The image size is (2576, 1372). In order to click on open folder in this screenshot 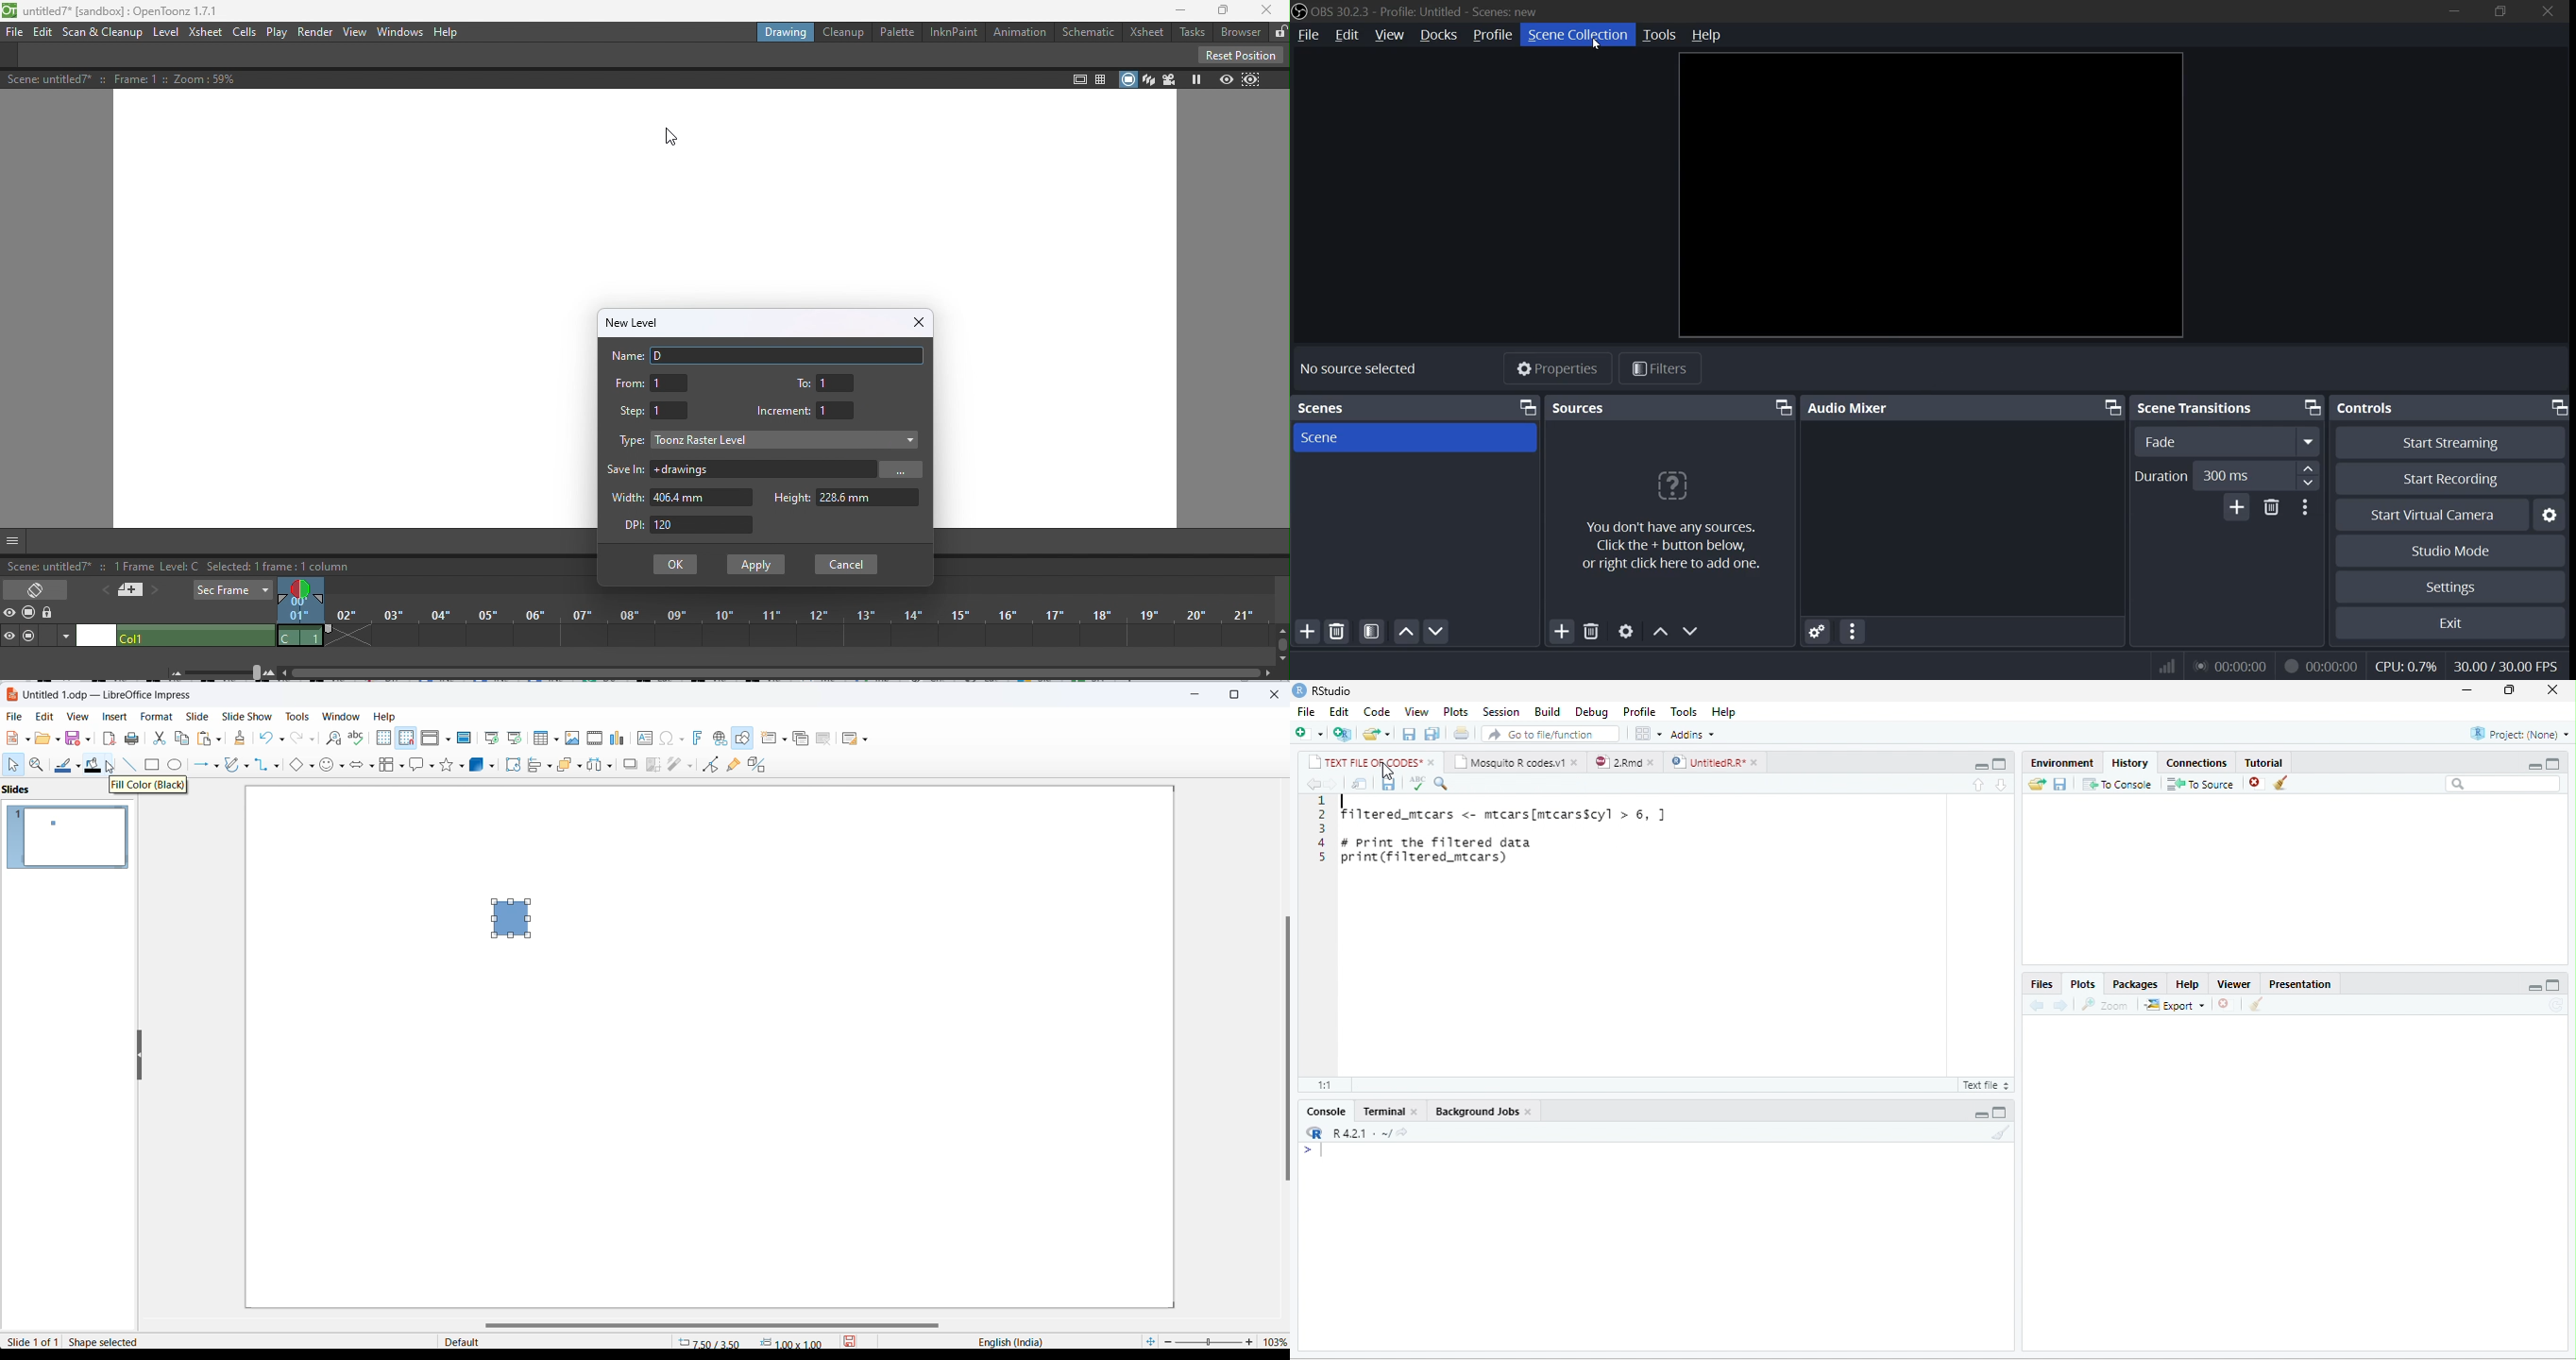, I will do `click(2037, 784)`.